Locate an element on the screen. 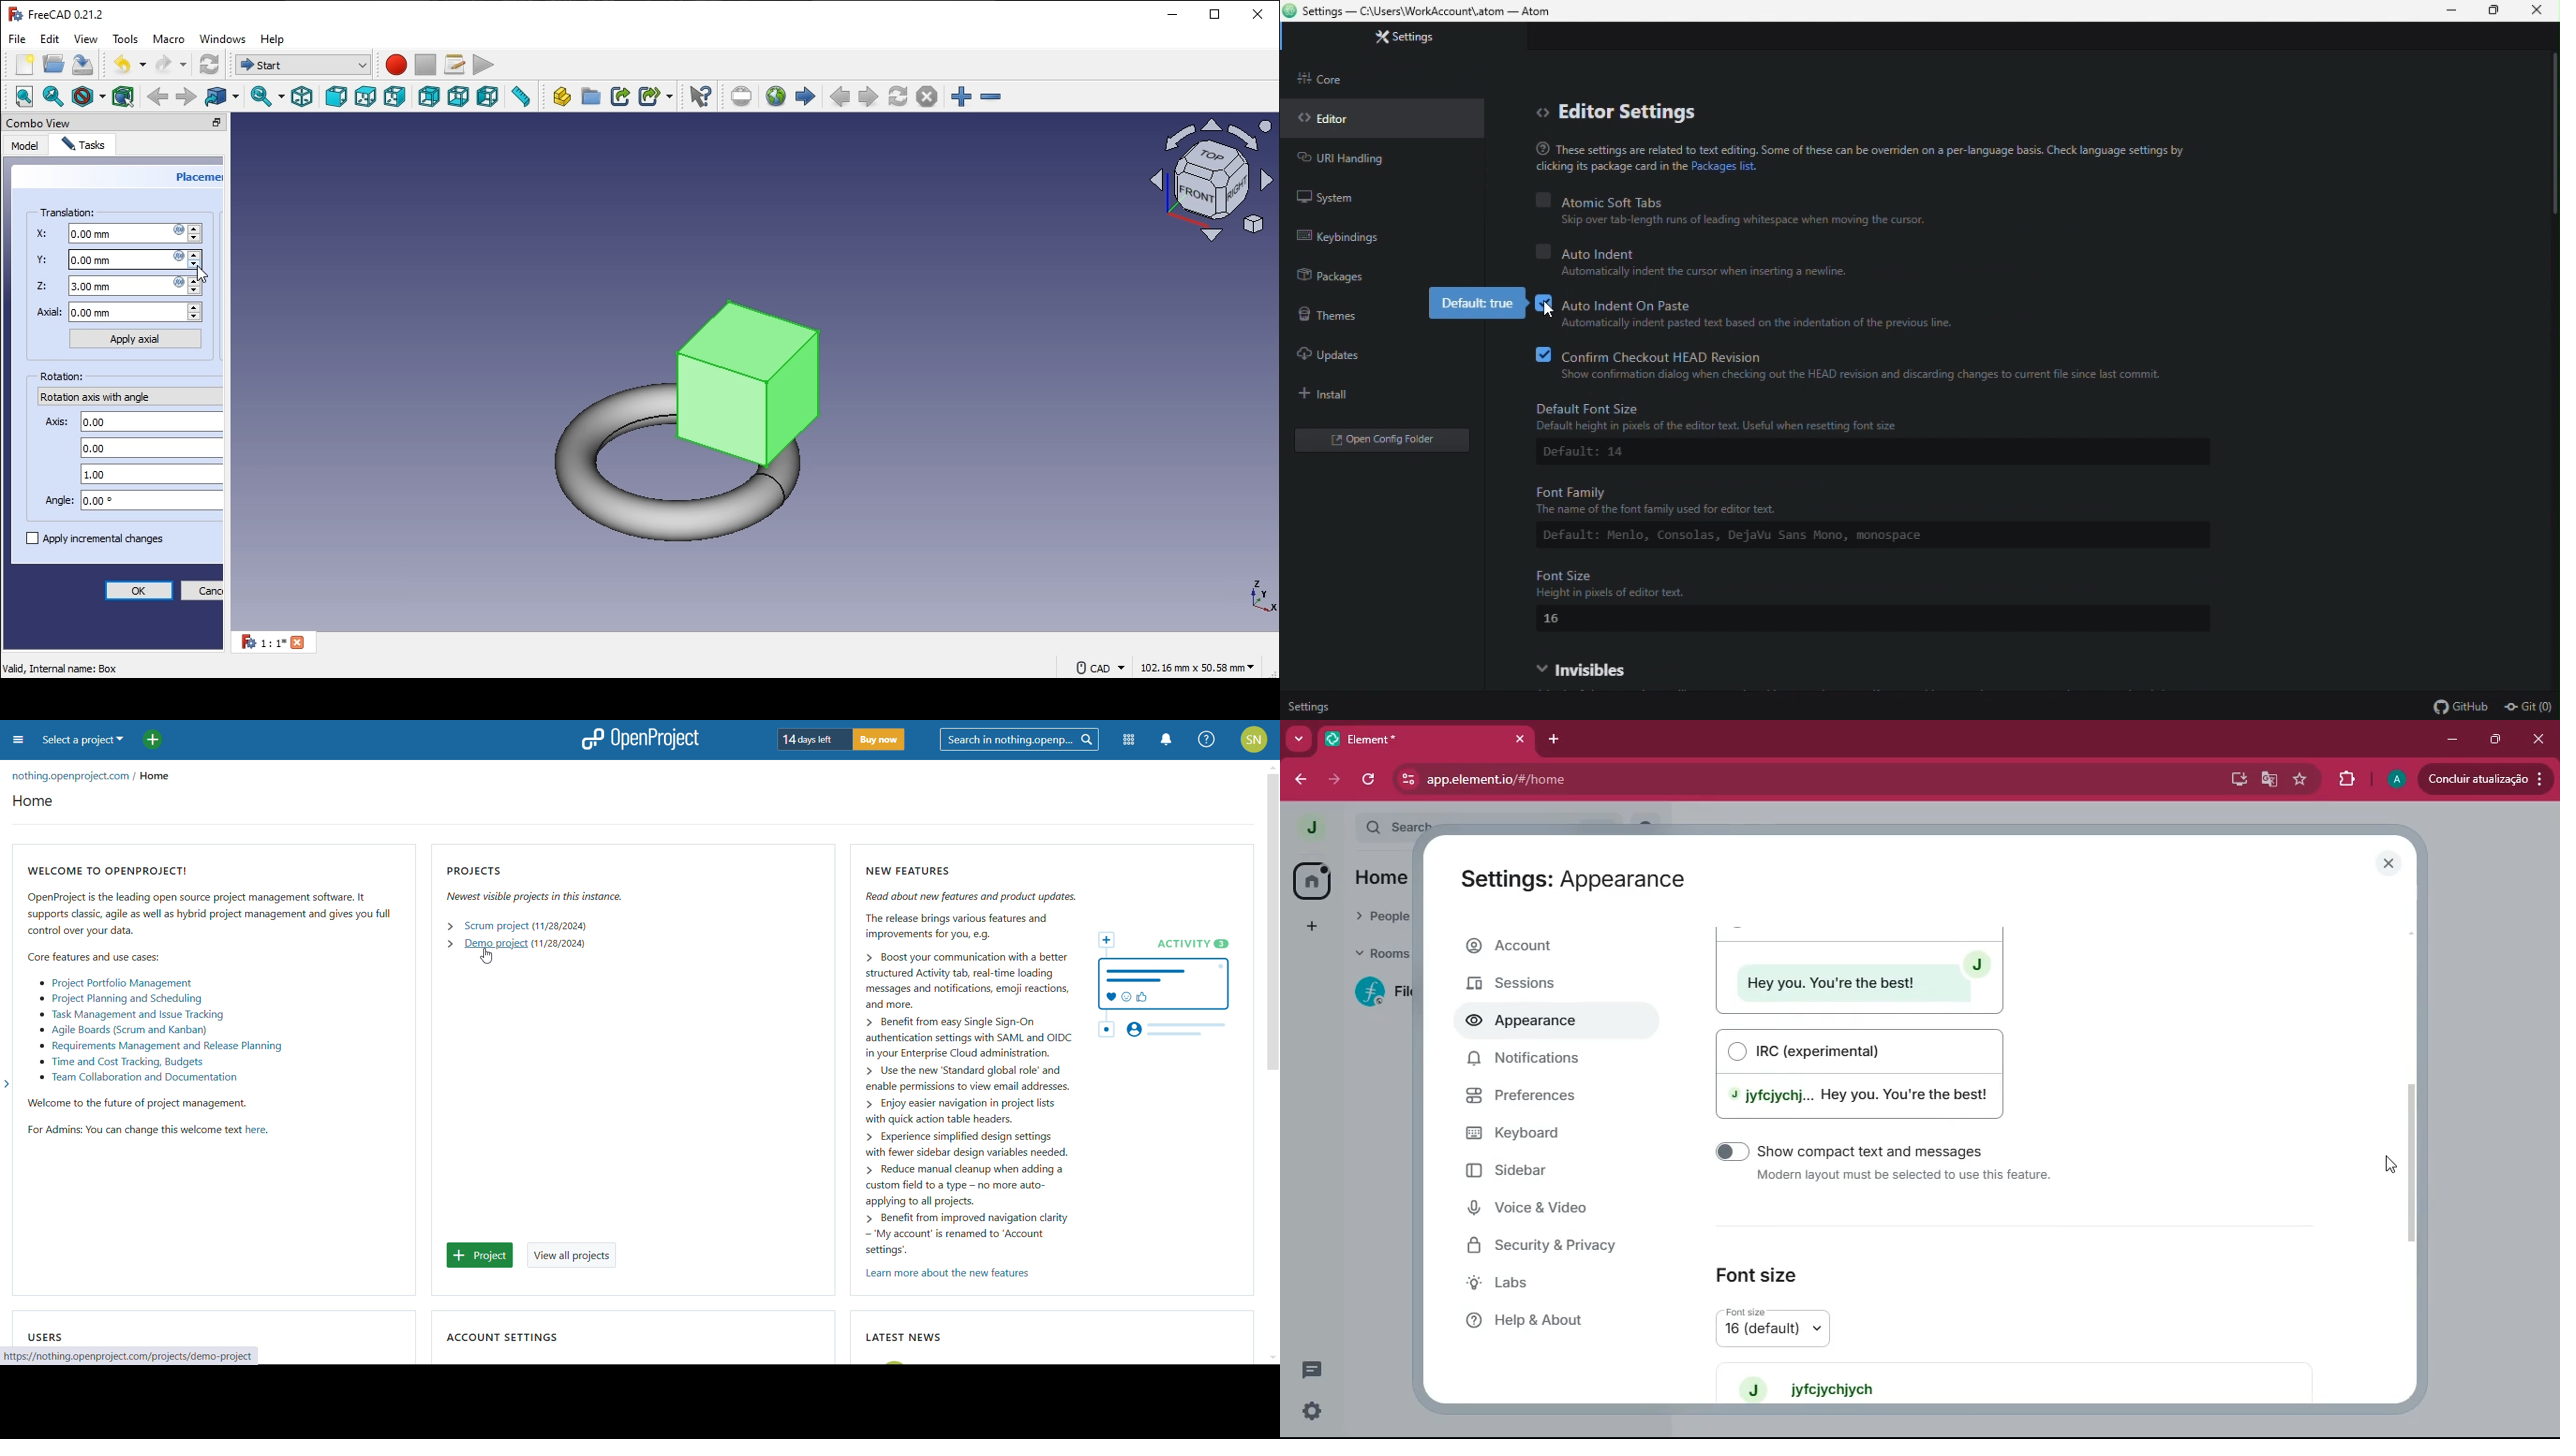 Image resolution: width=2576 pixels, height=1456 pixels. start date of scrum project is located at coordinates (560, 927).